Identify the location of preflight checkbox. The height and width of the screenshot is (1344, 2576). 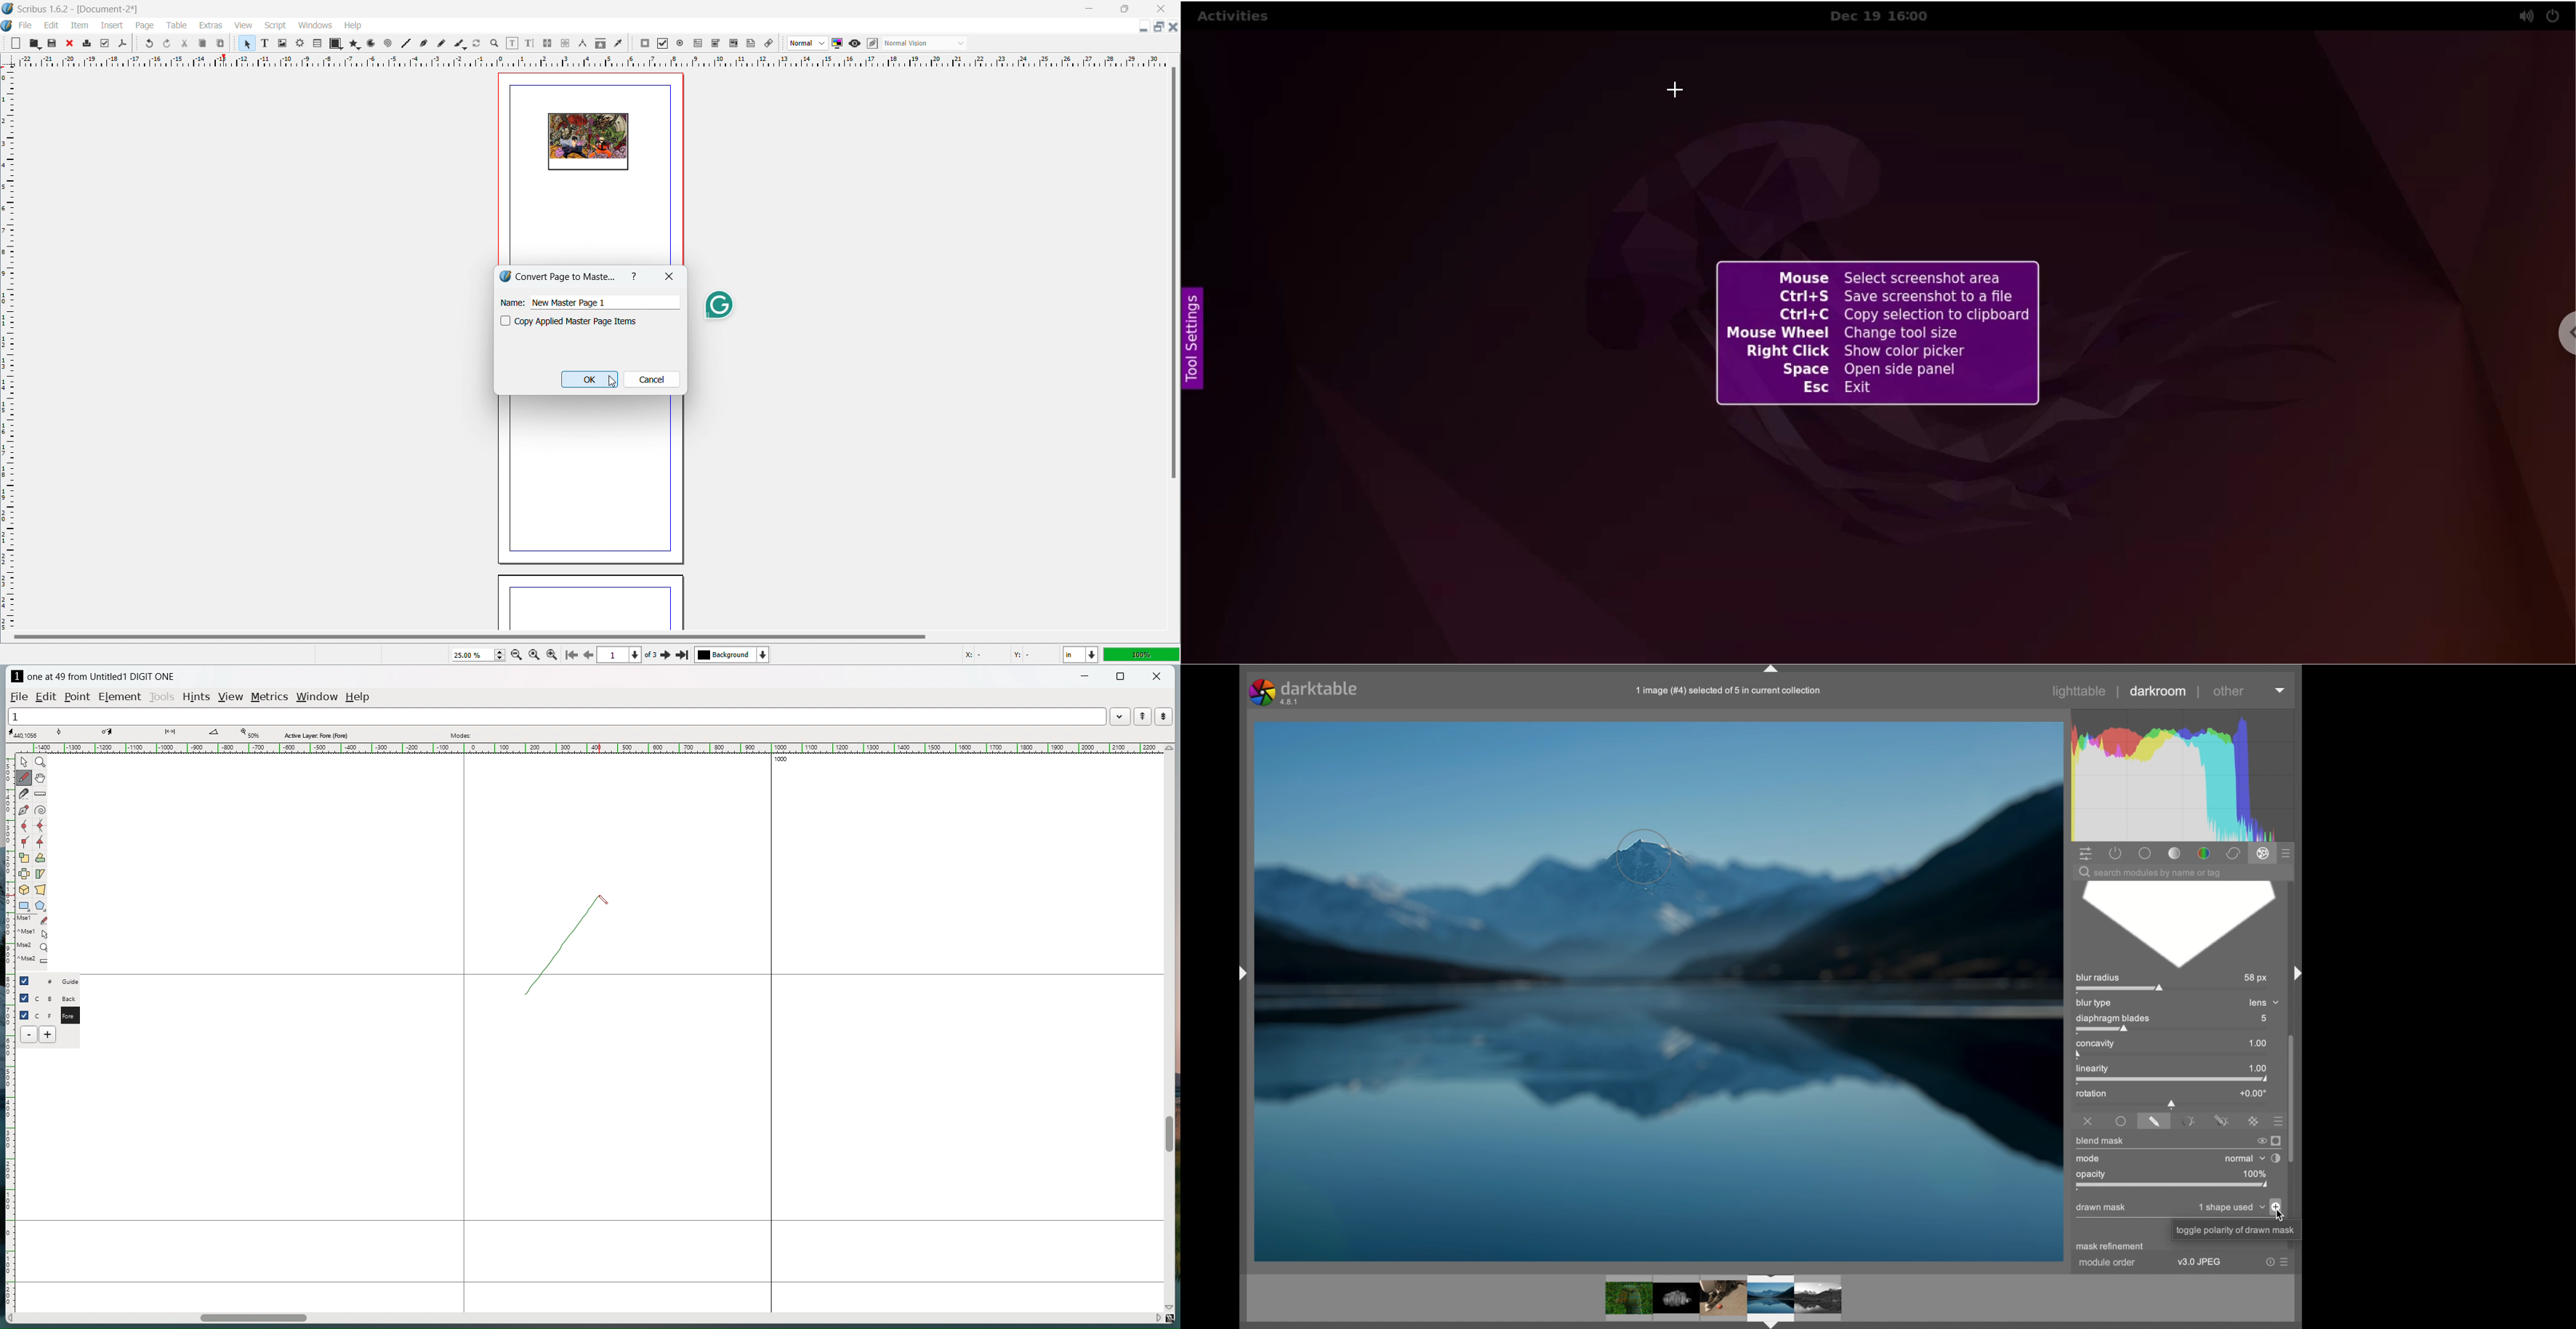
(105, 43).